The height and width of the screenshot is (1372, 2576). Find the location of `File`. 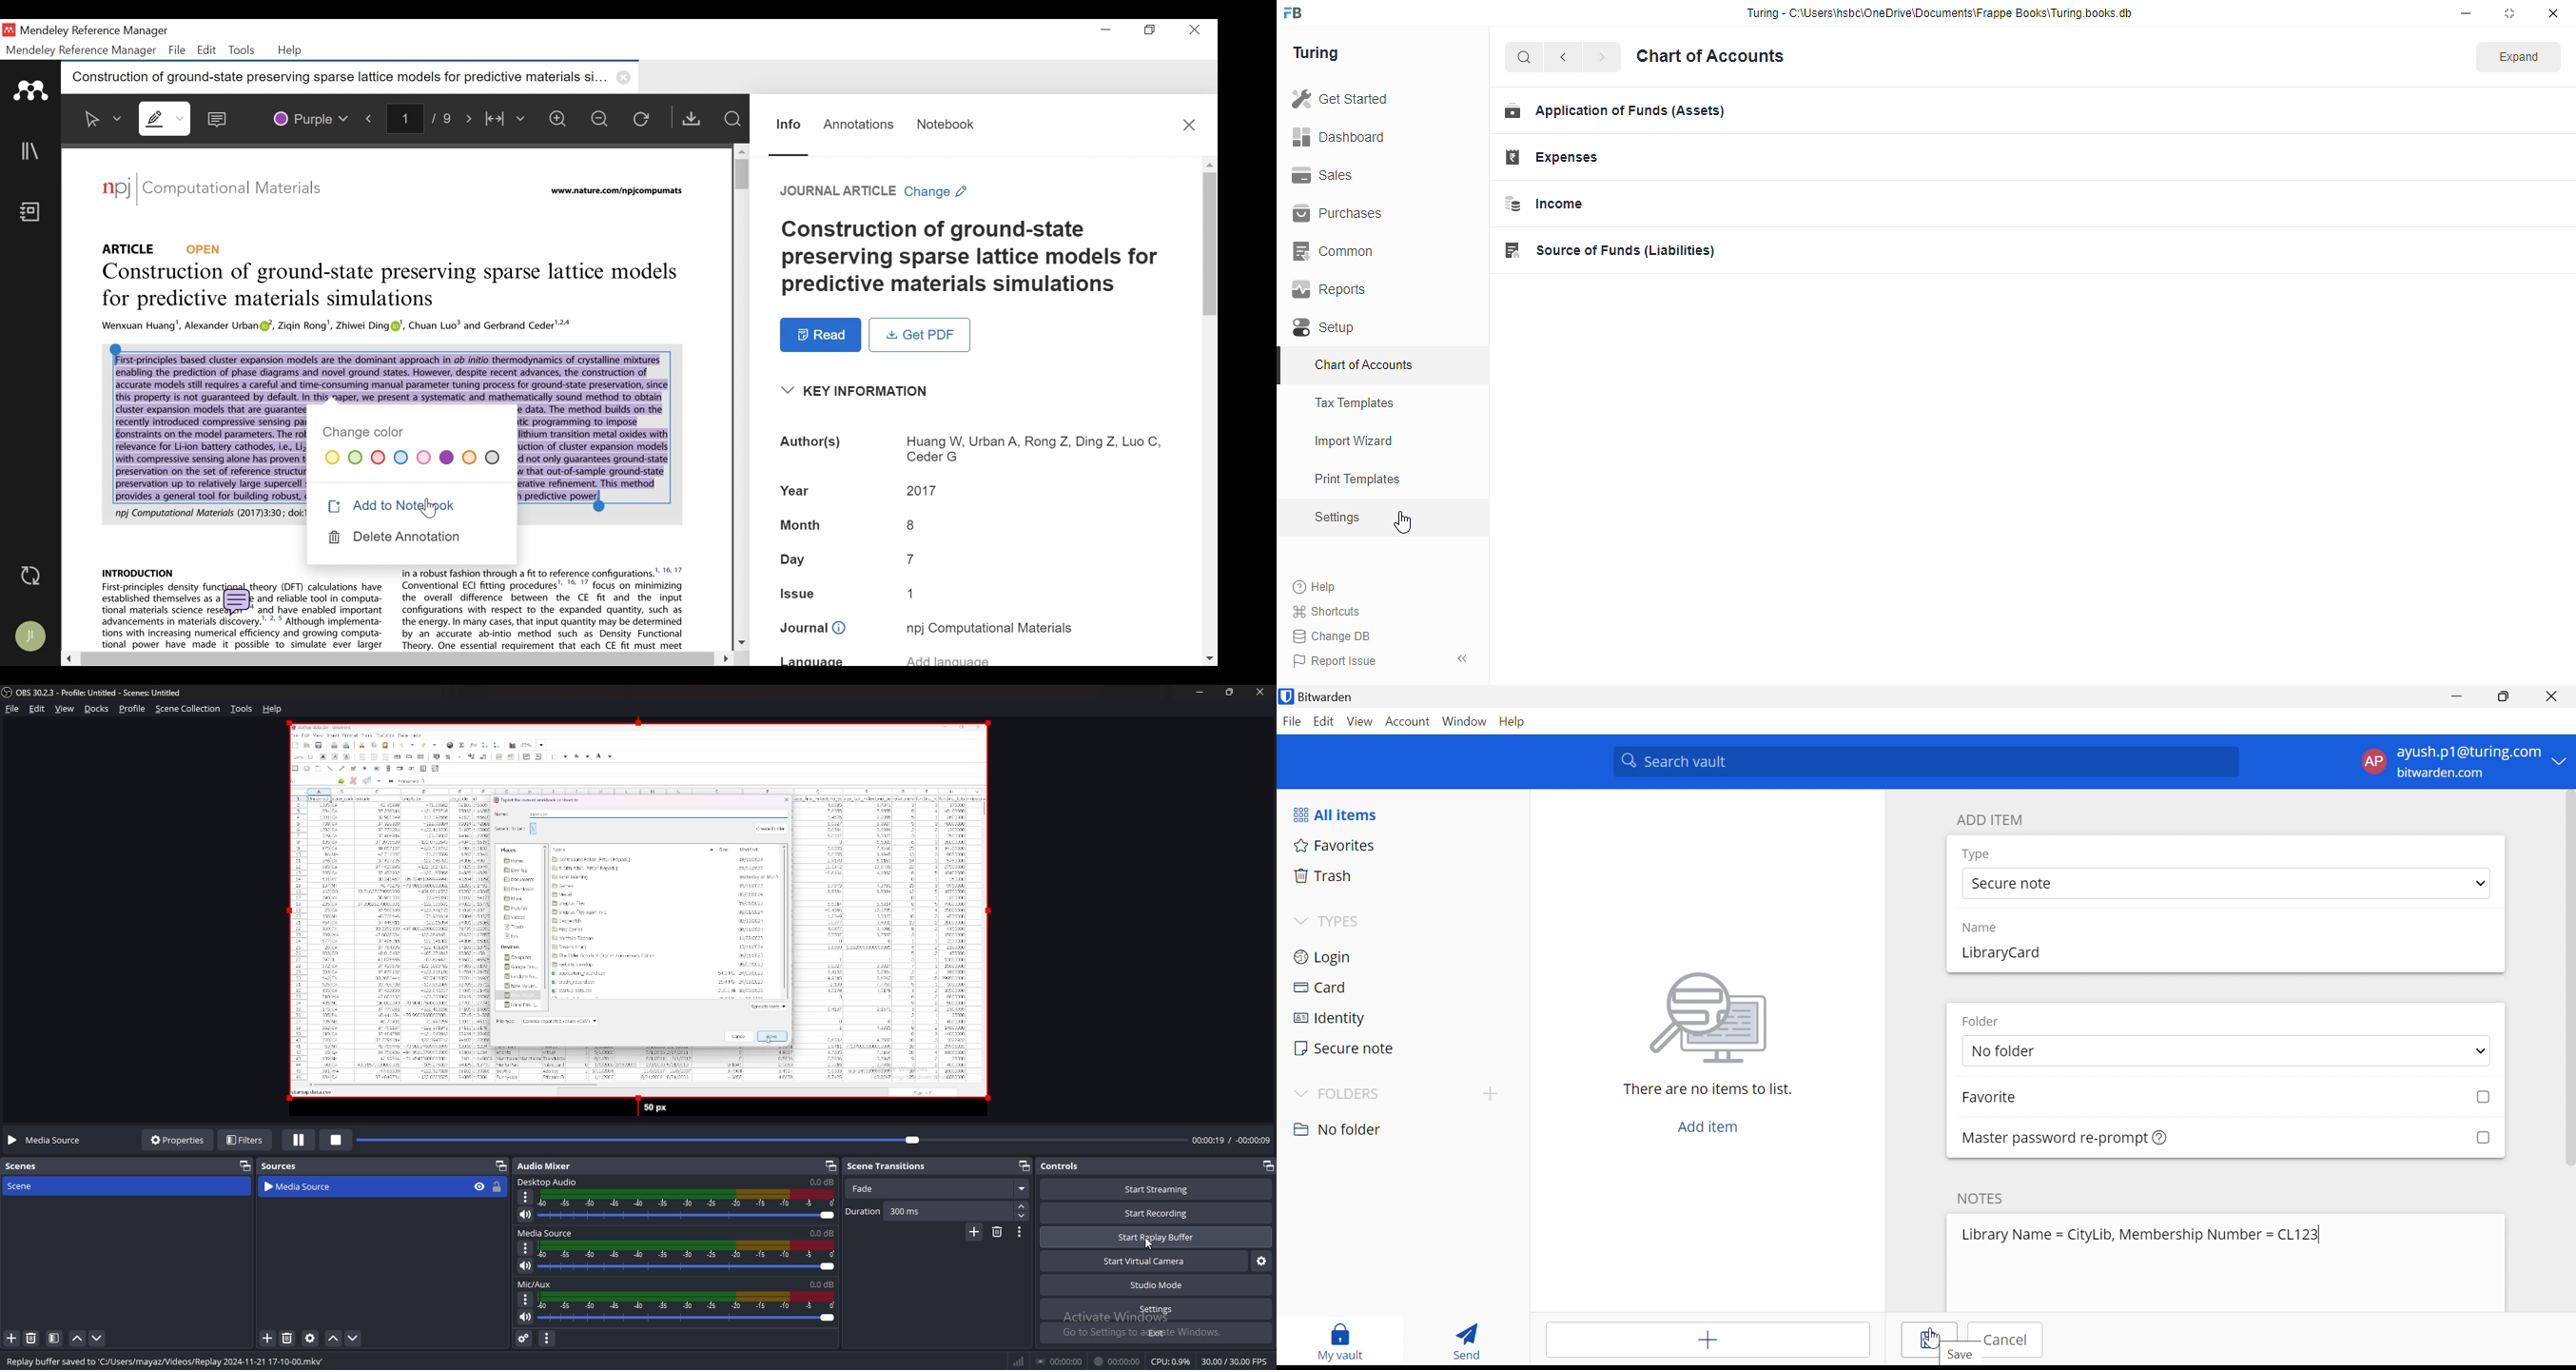

File is located at coordinates (177, 50).